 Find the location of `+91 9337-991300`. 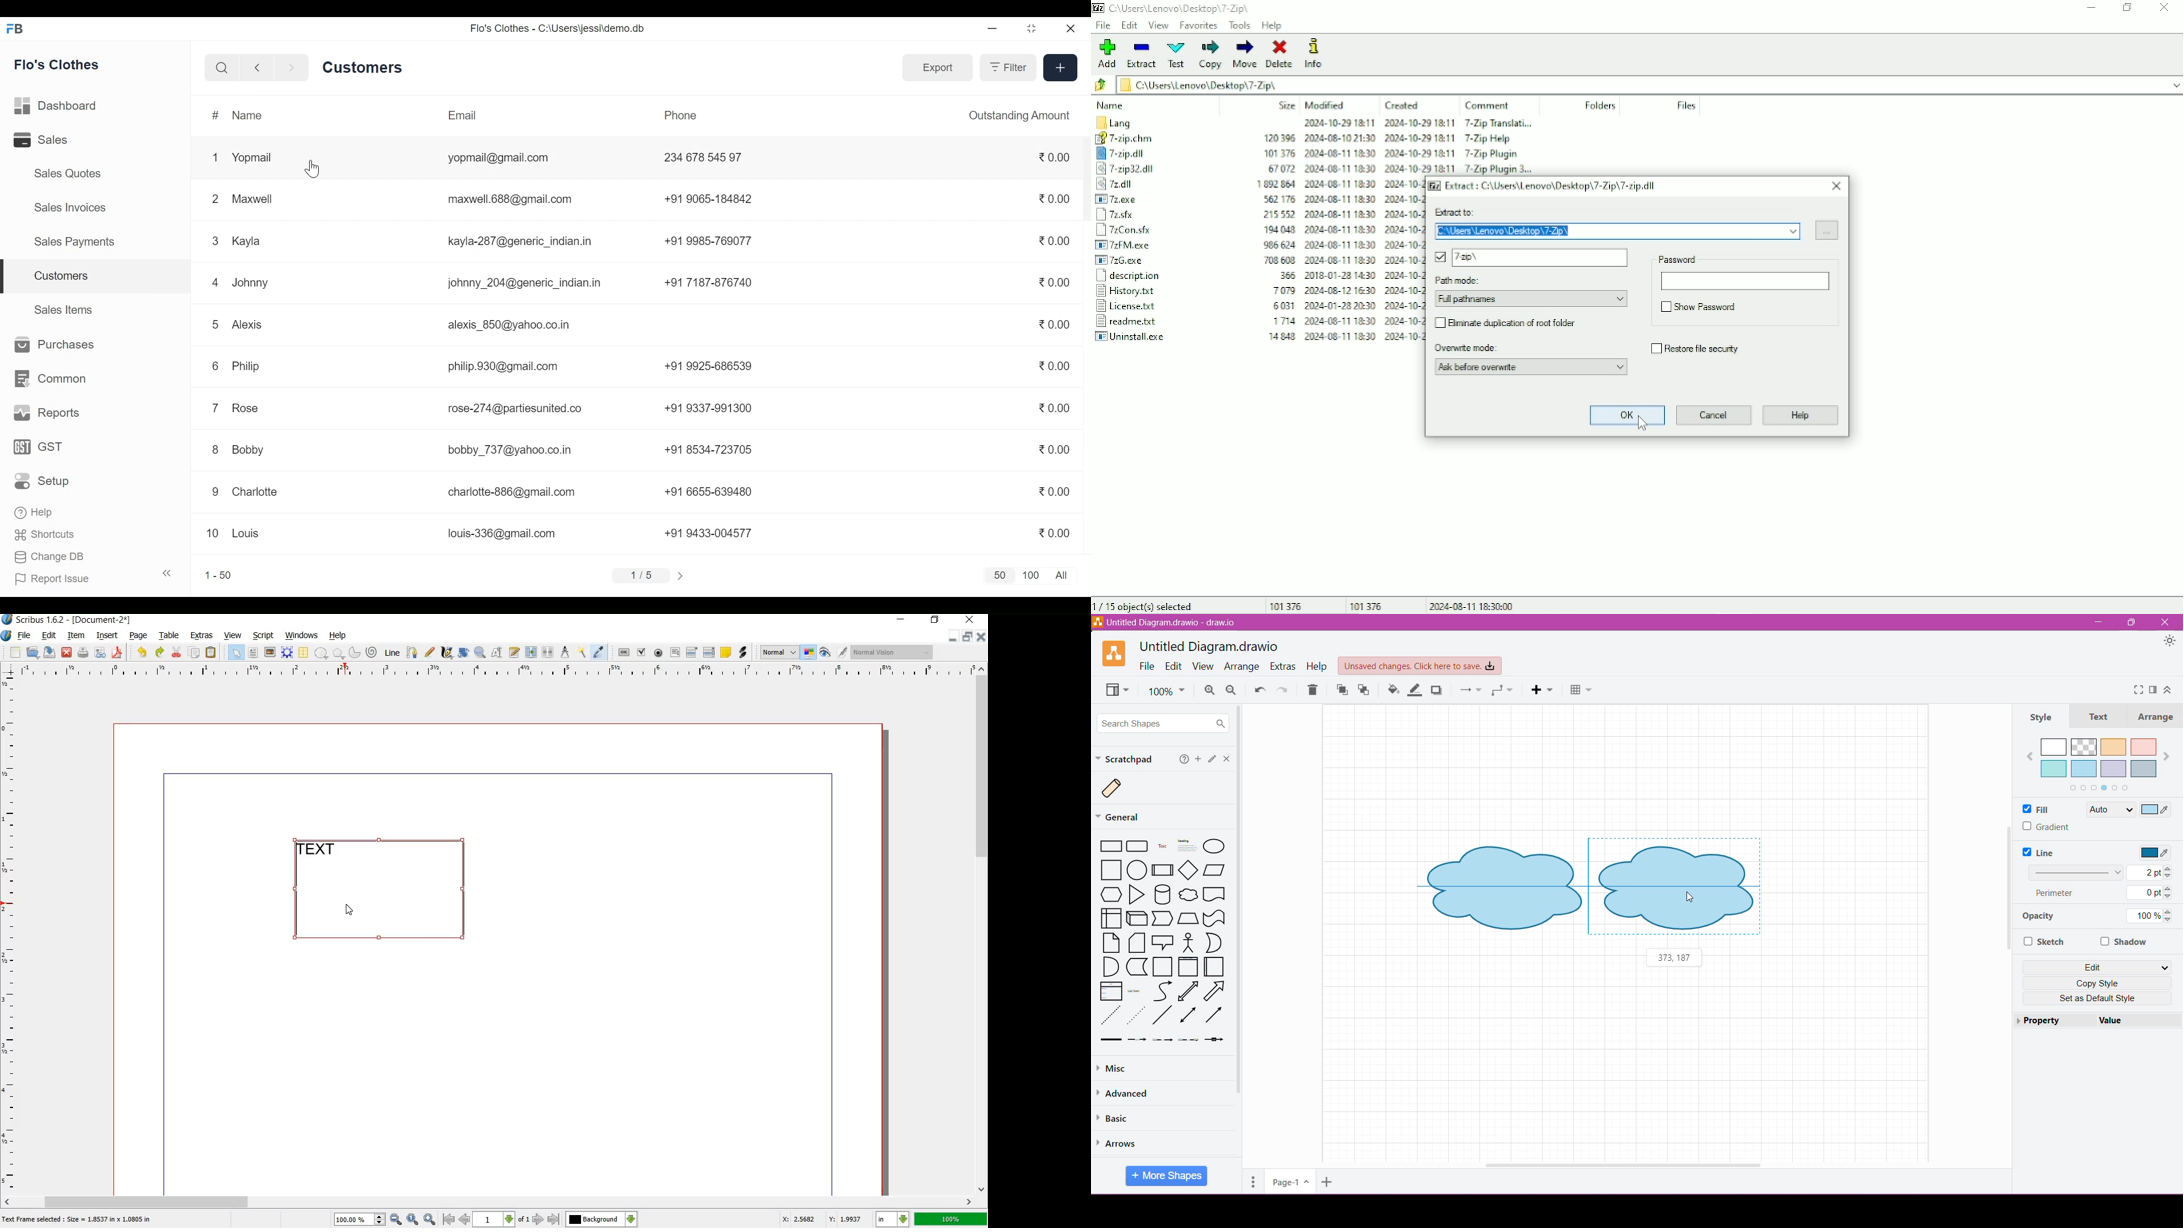

+91 9337-991300 is located at coordinates (710, 408).